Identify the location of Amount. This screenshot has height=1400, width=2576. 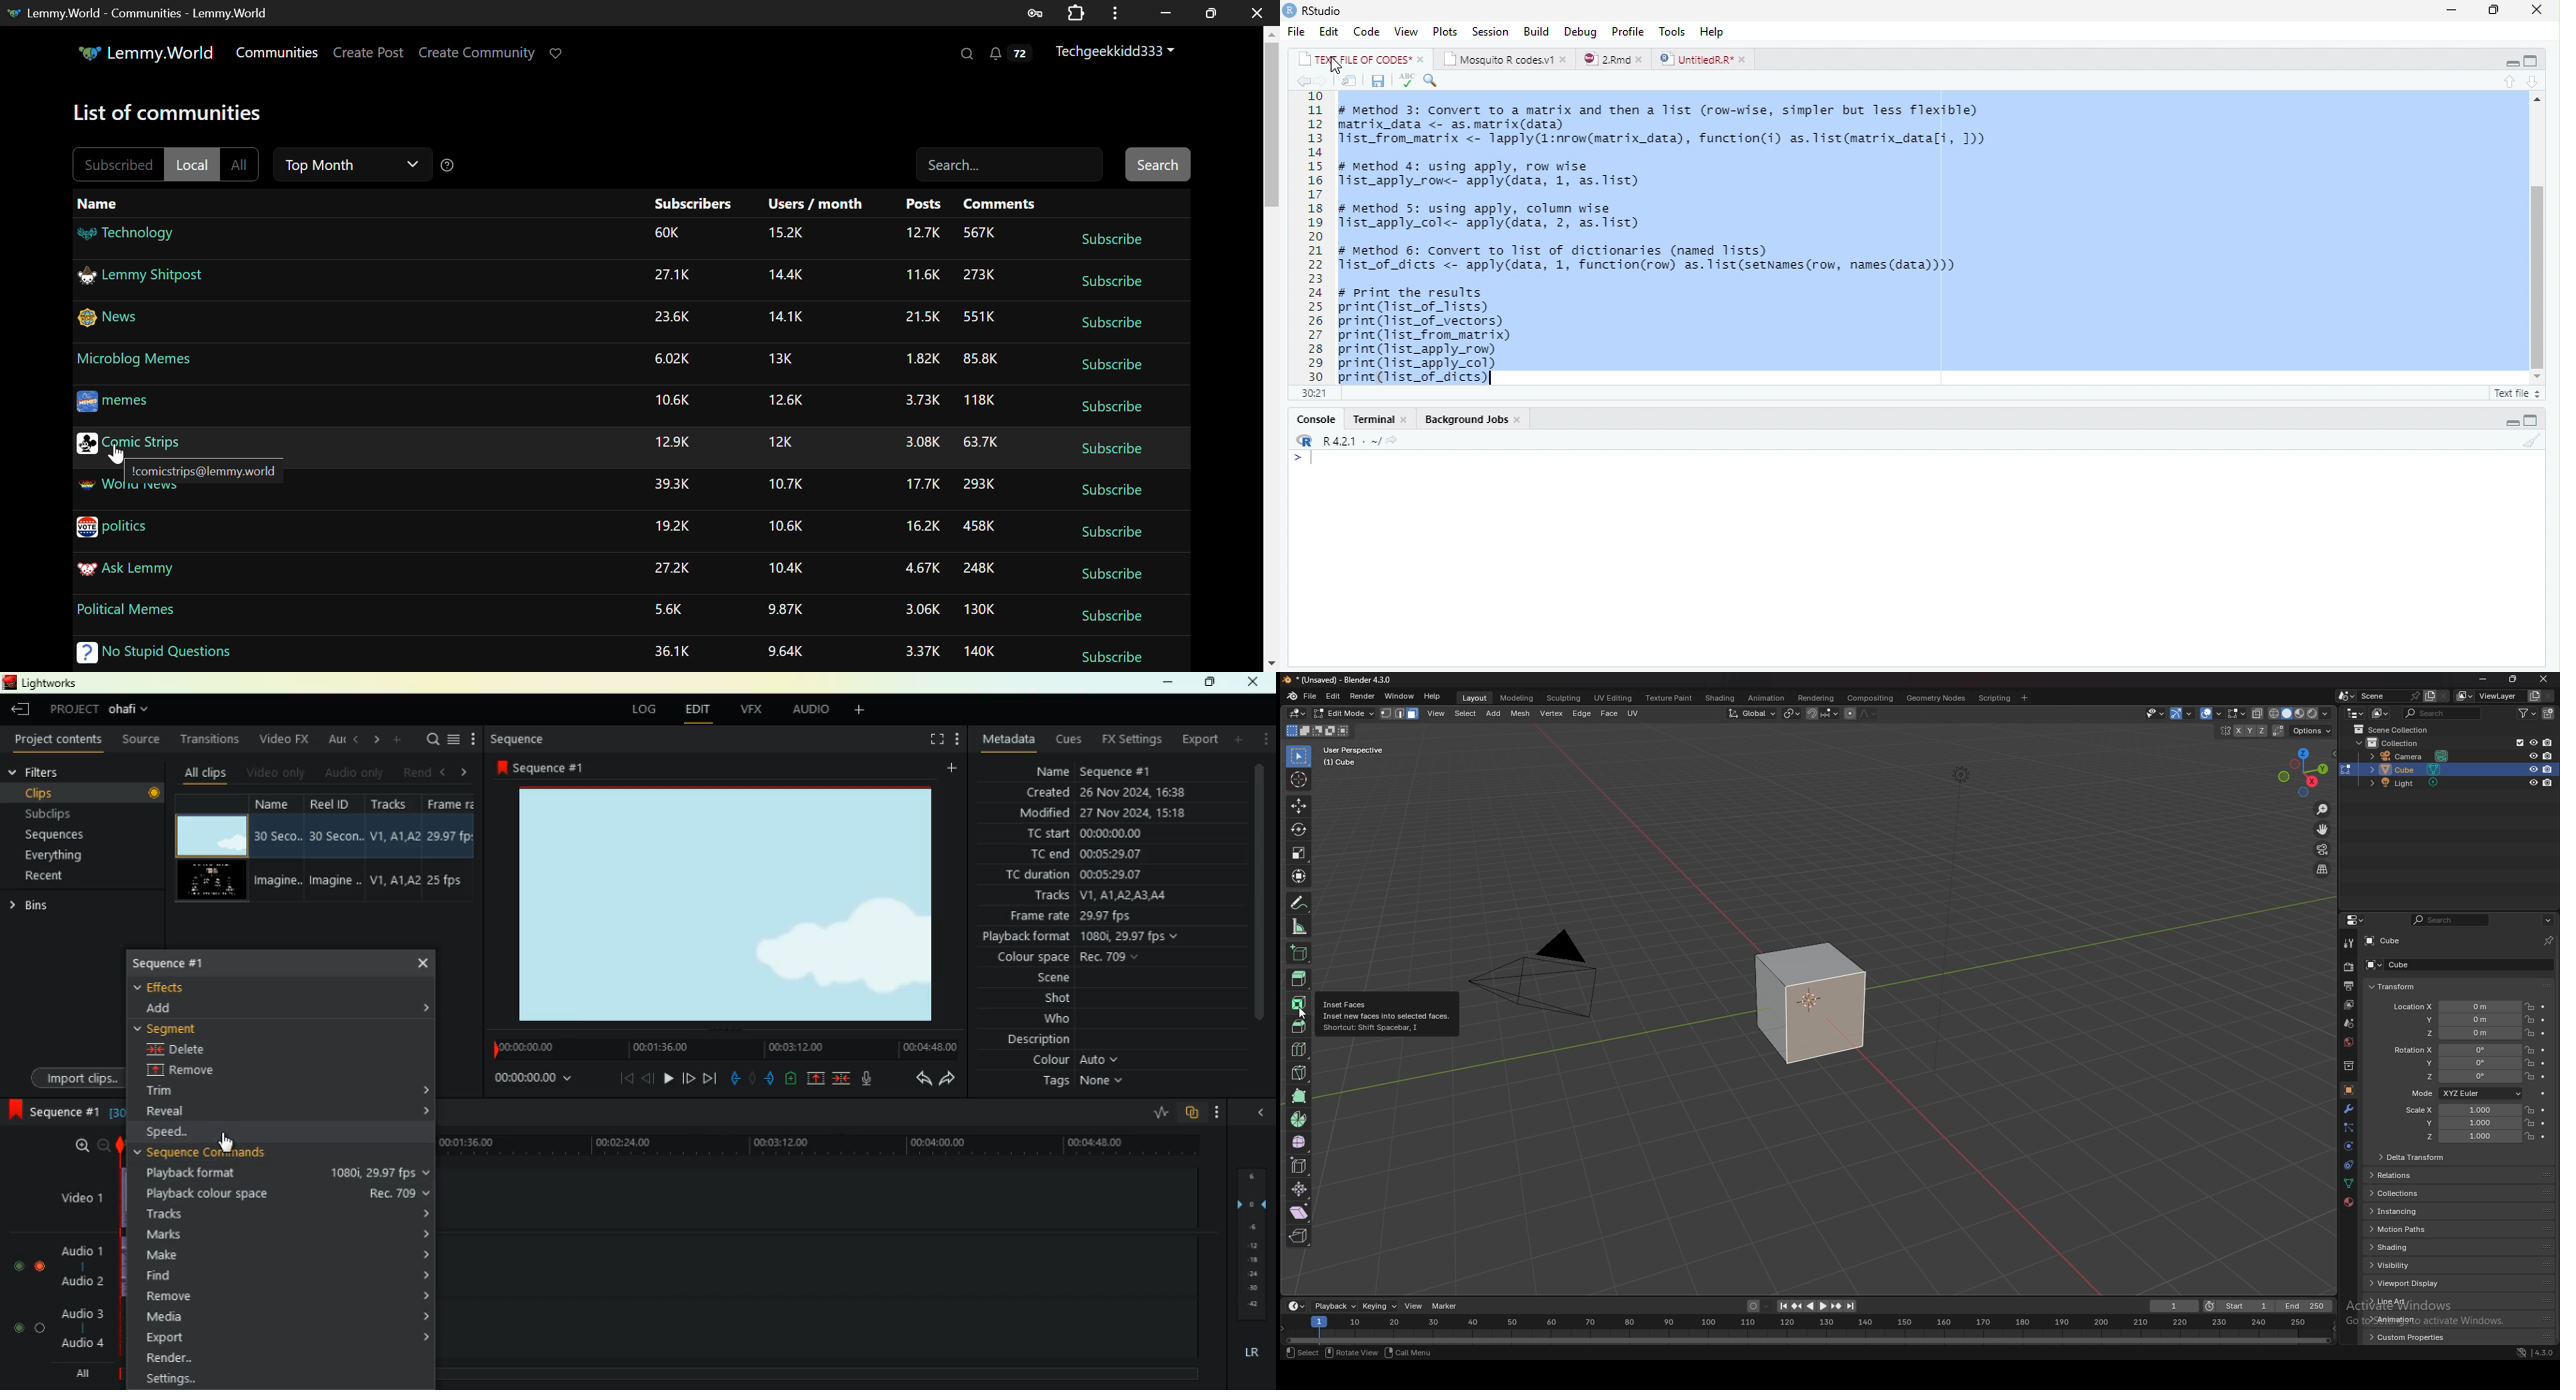
(672, 357).